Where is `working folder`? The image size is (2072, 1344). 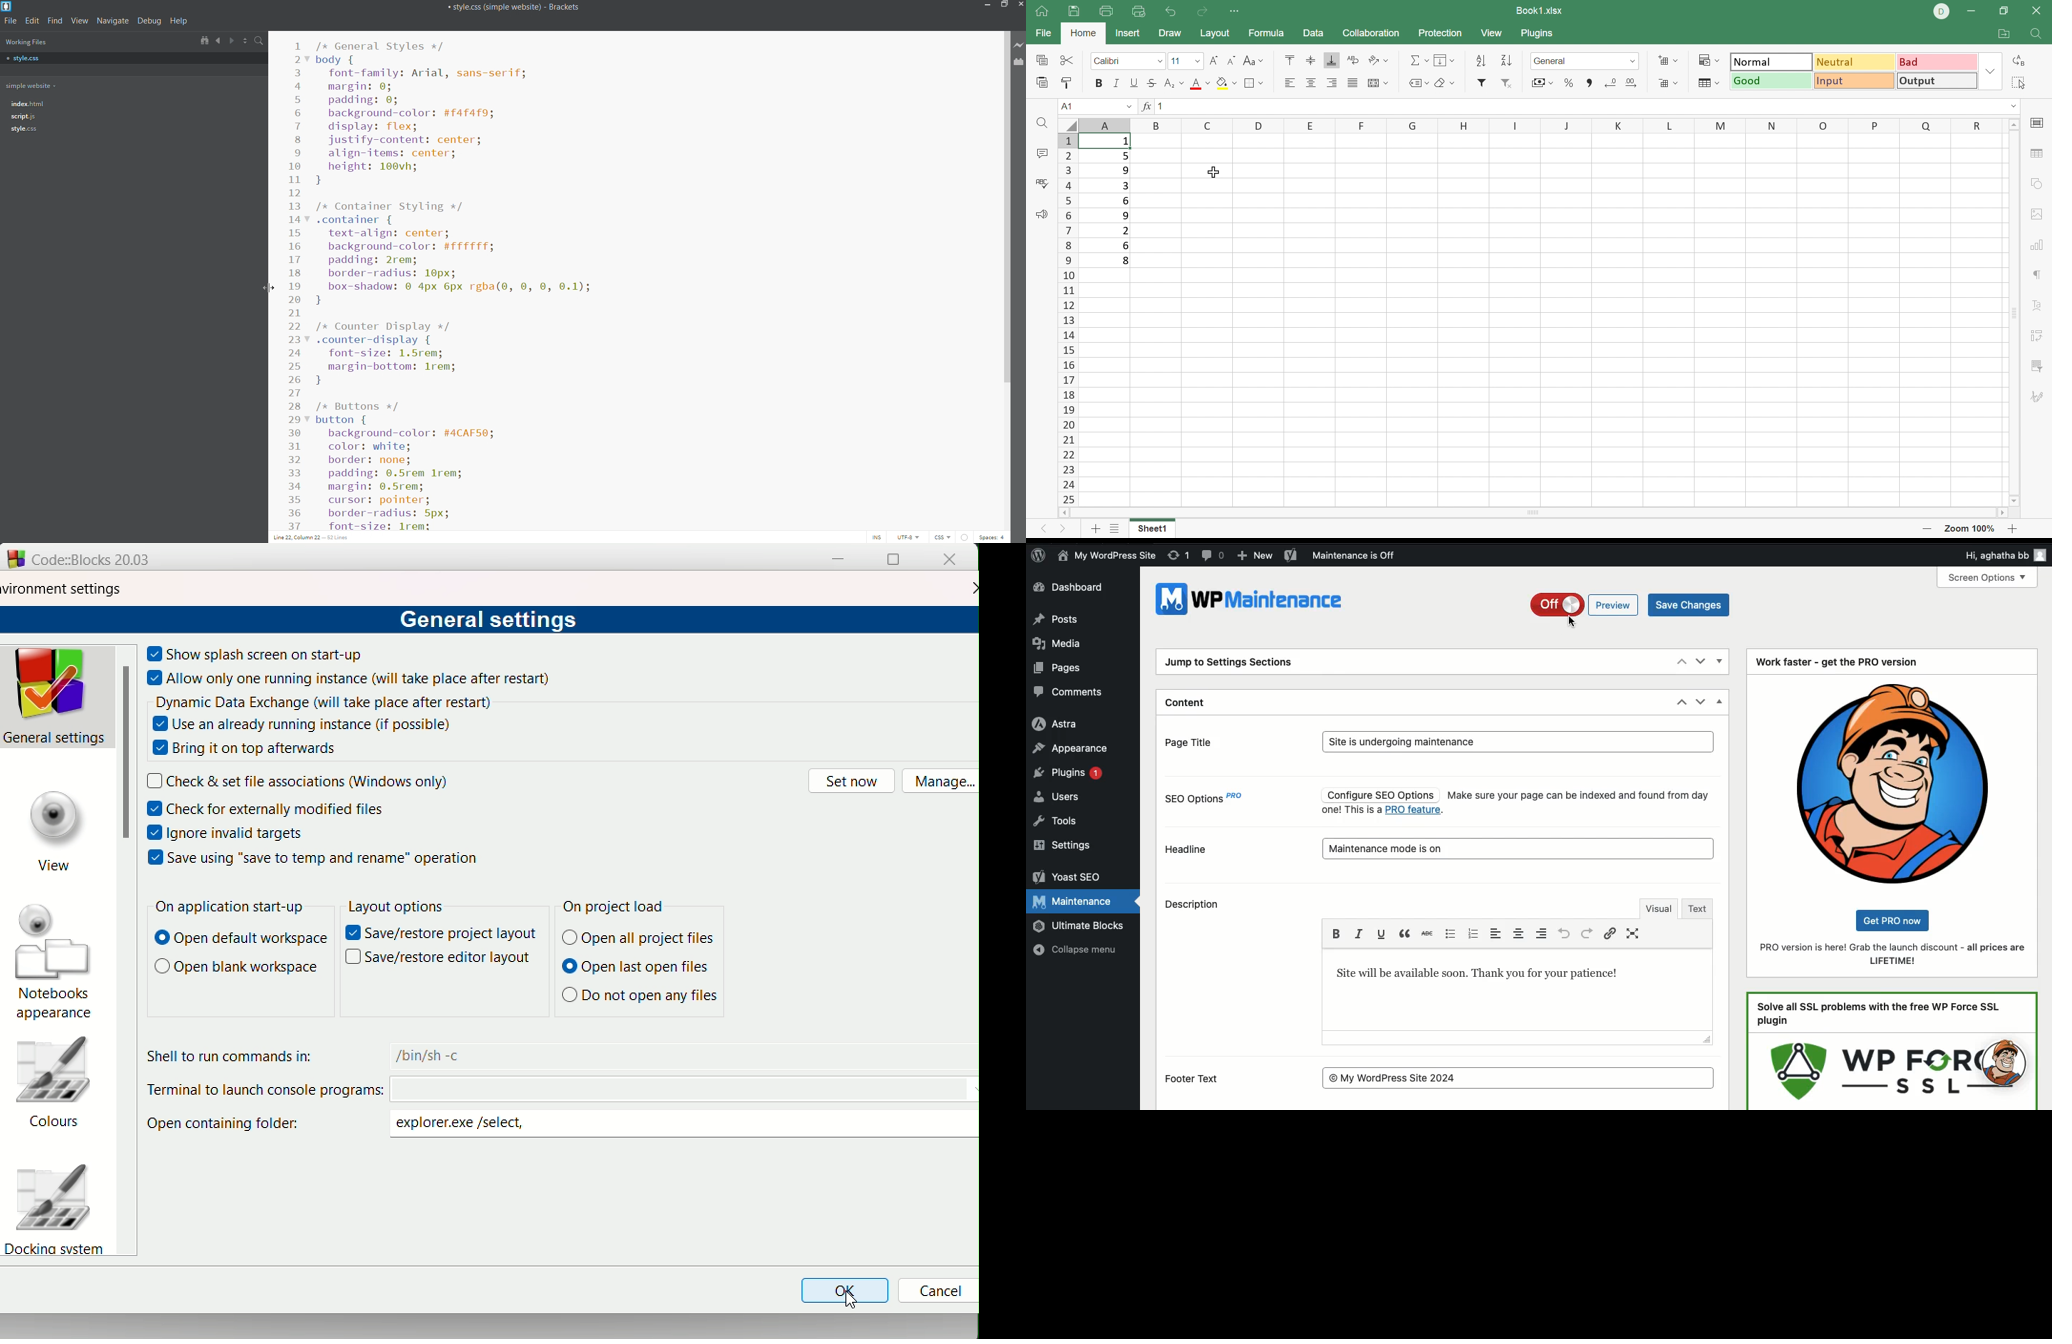 working folder is located at coordinates (78, 85).